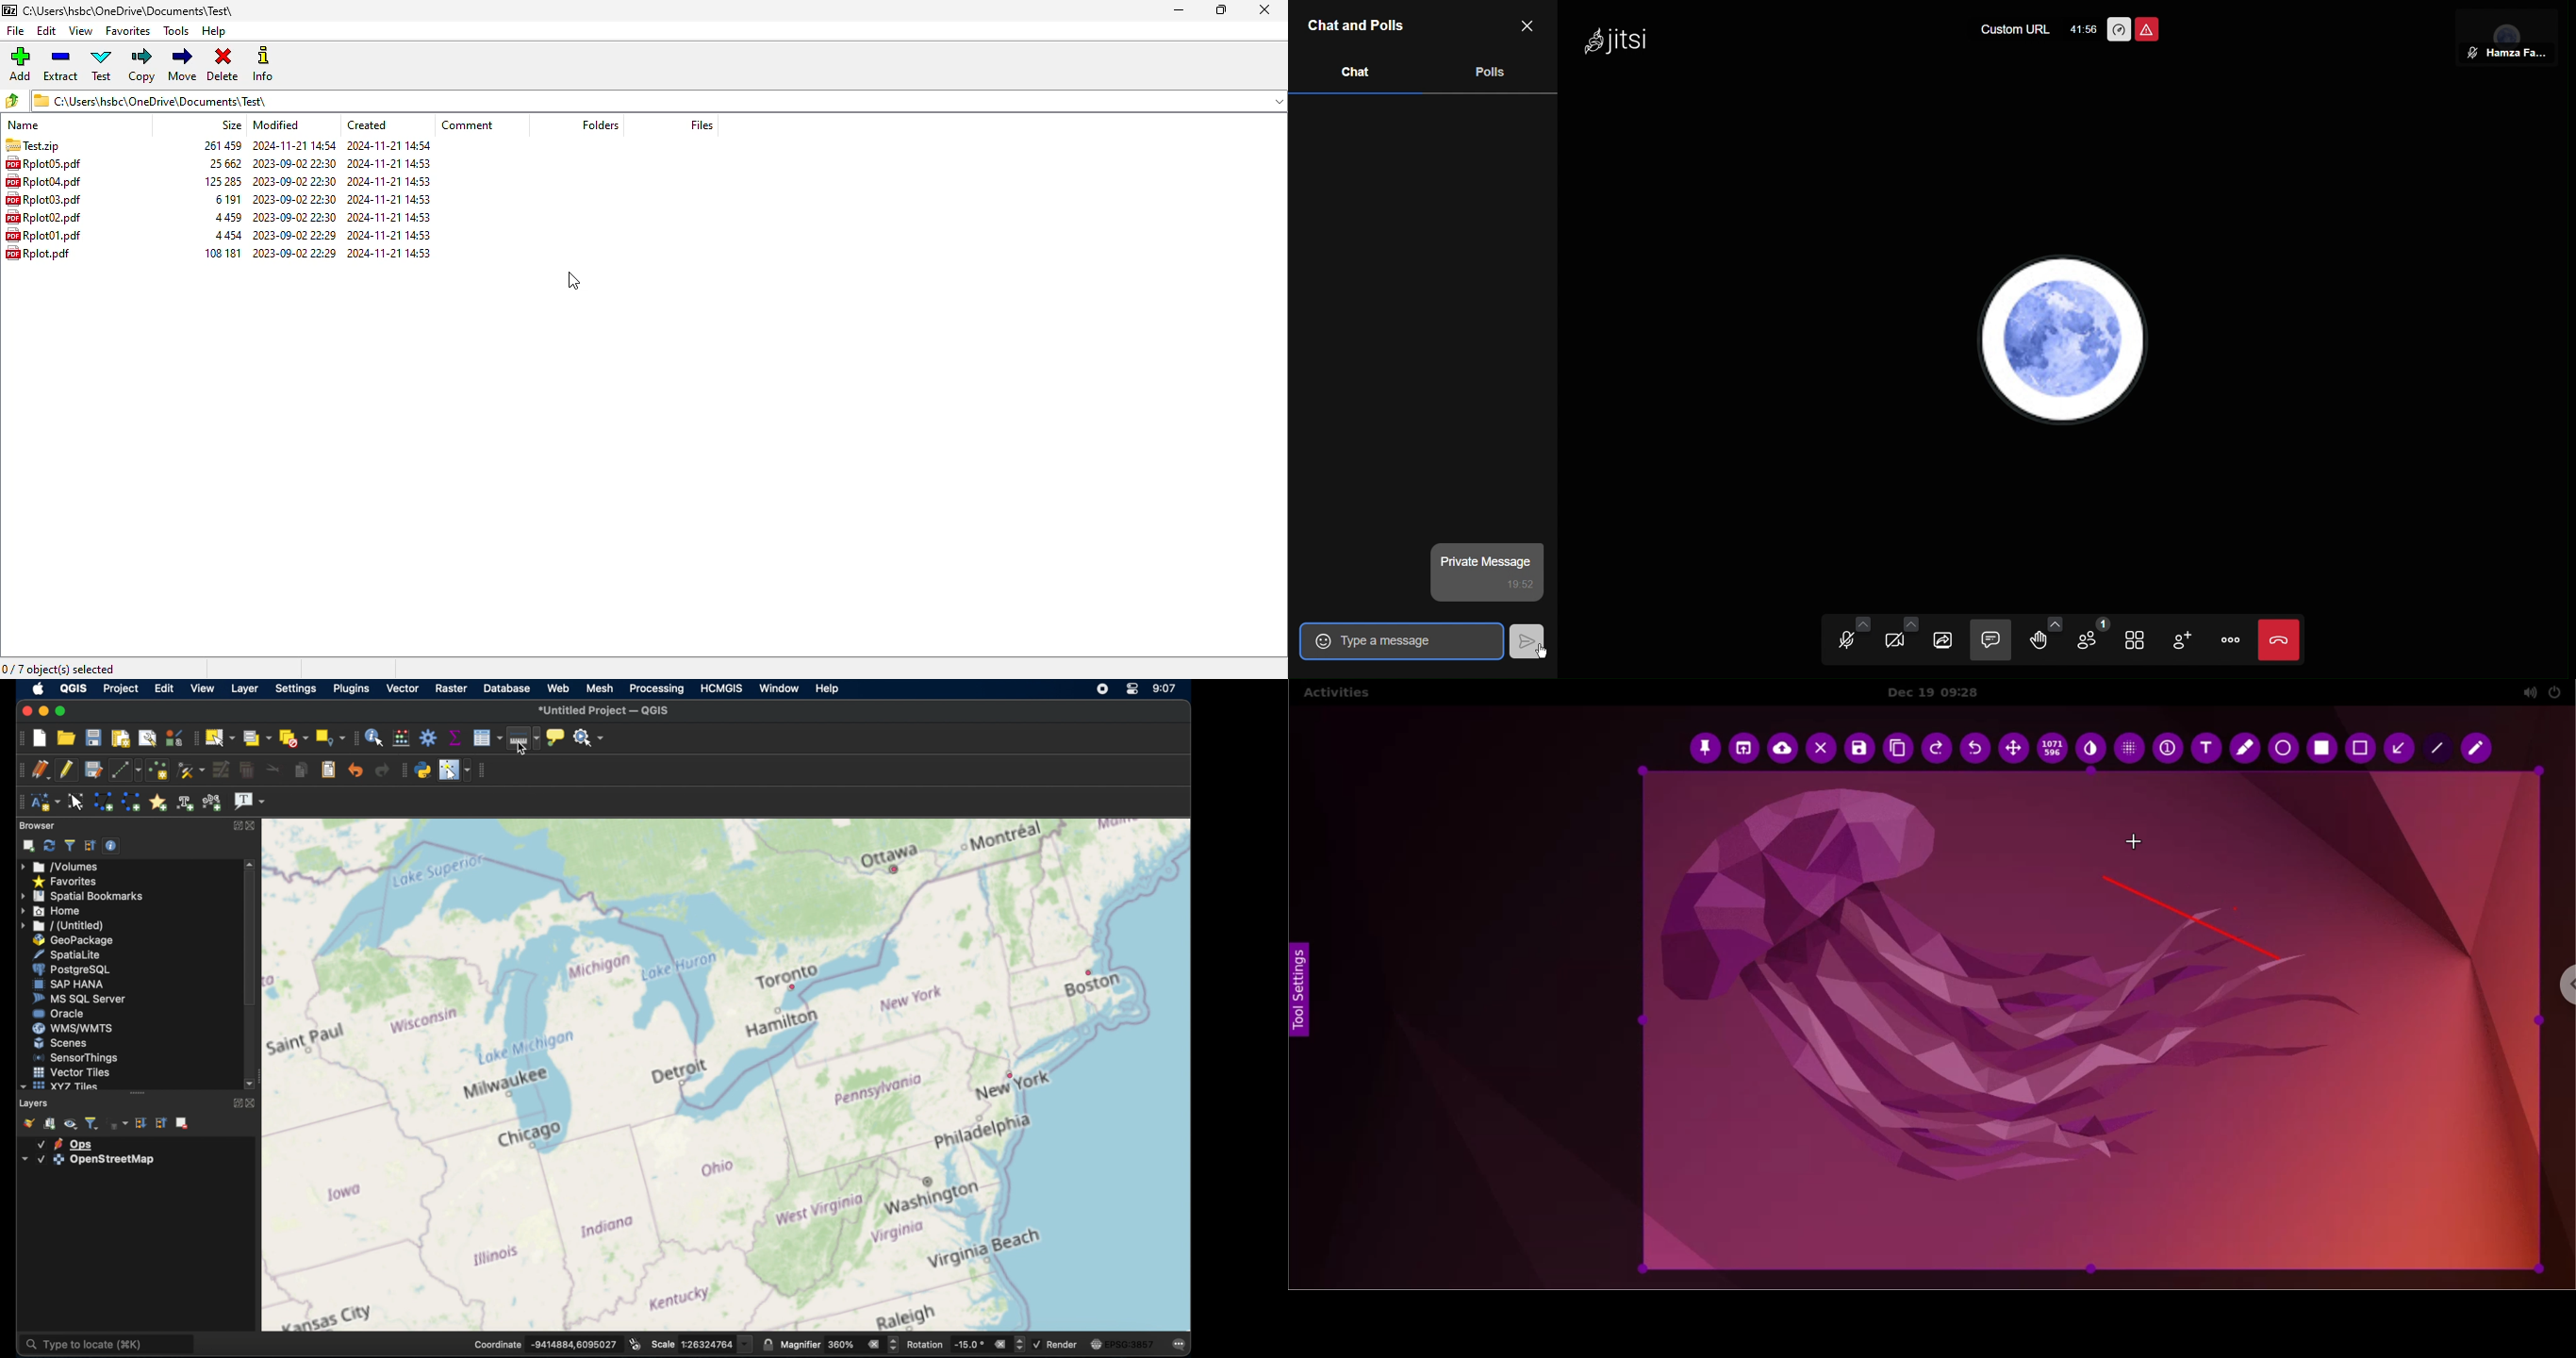 The image size is (2576, 1372). What do you see at coordinates (246, 770) in the screenshot?
I see `delete selected` at bounding box center [246, 770].